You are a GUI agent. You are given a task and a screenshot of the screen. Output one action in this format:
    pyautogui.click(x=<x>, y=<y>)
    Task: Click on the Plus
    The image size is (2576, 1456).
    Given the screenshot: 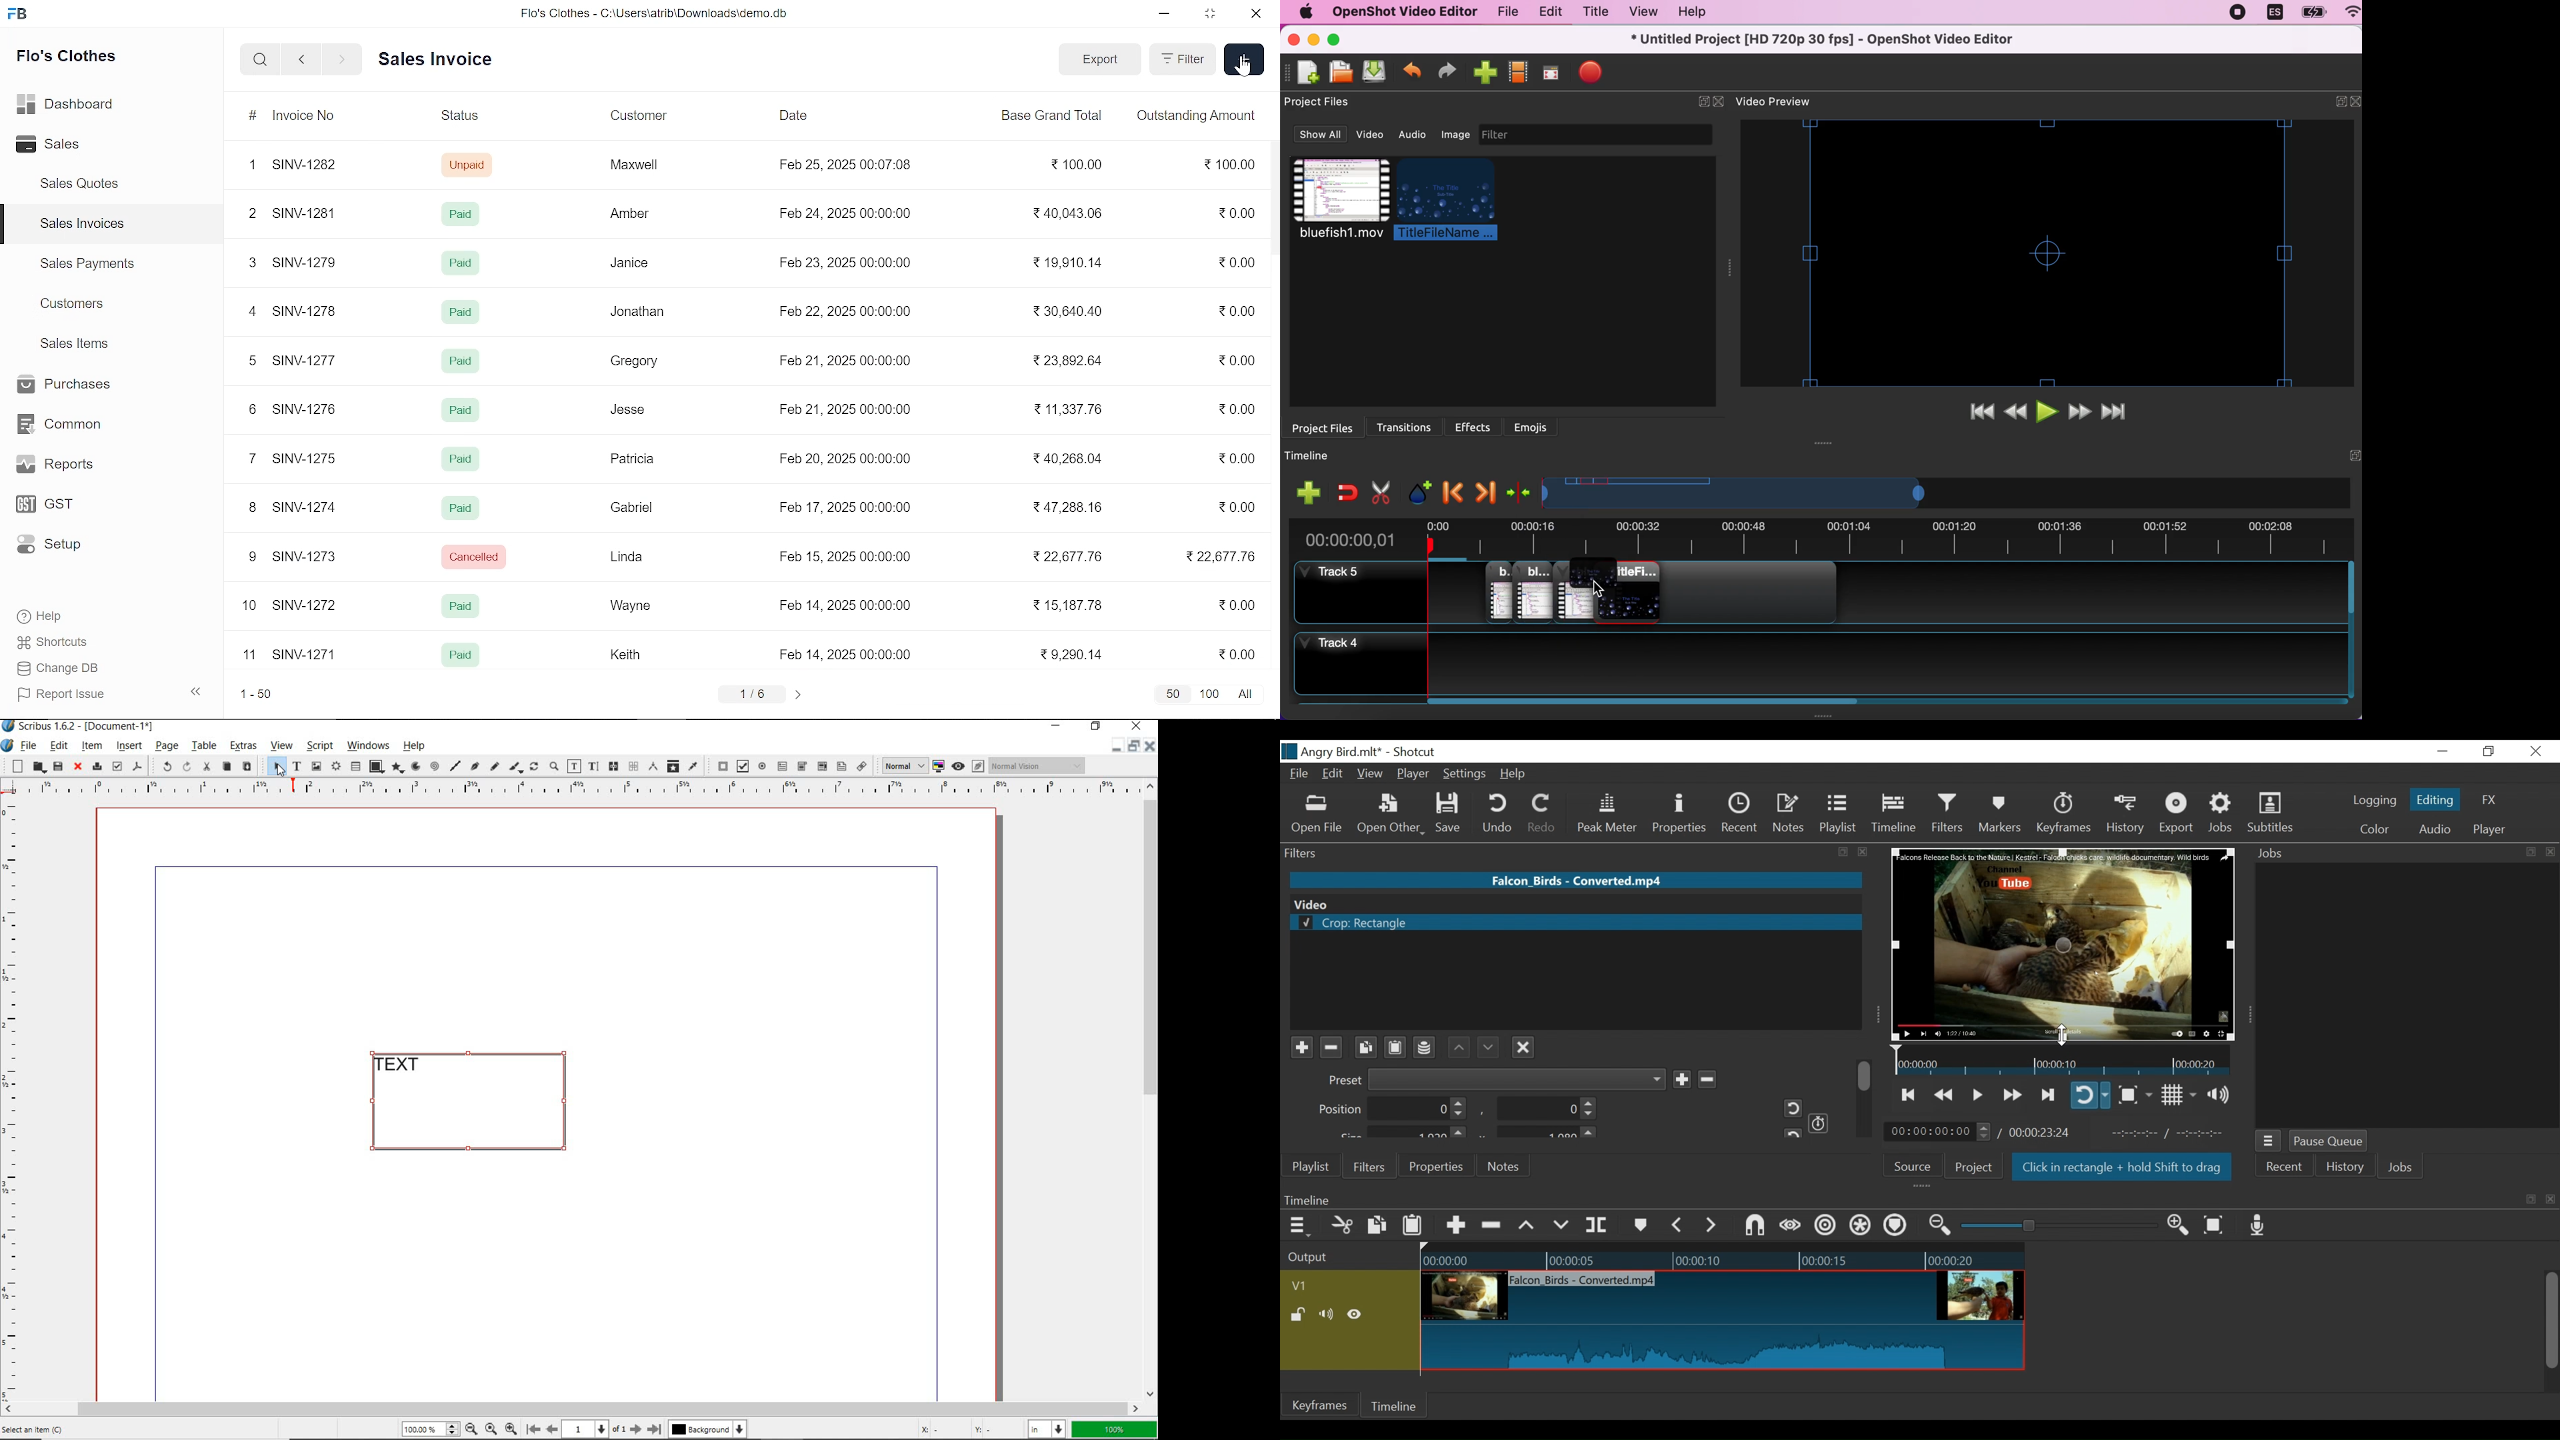 What is the action you would take?
    pyautogui.click(x=1301, y=1048)
    